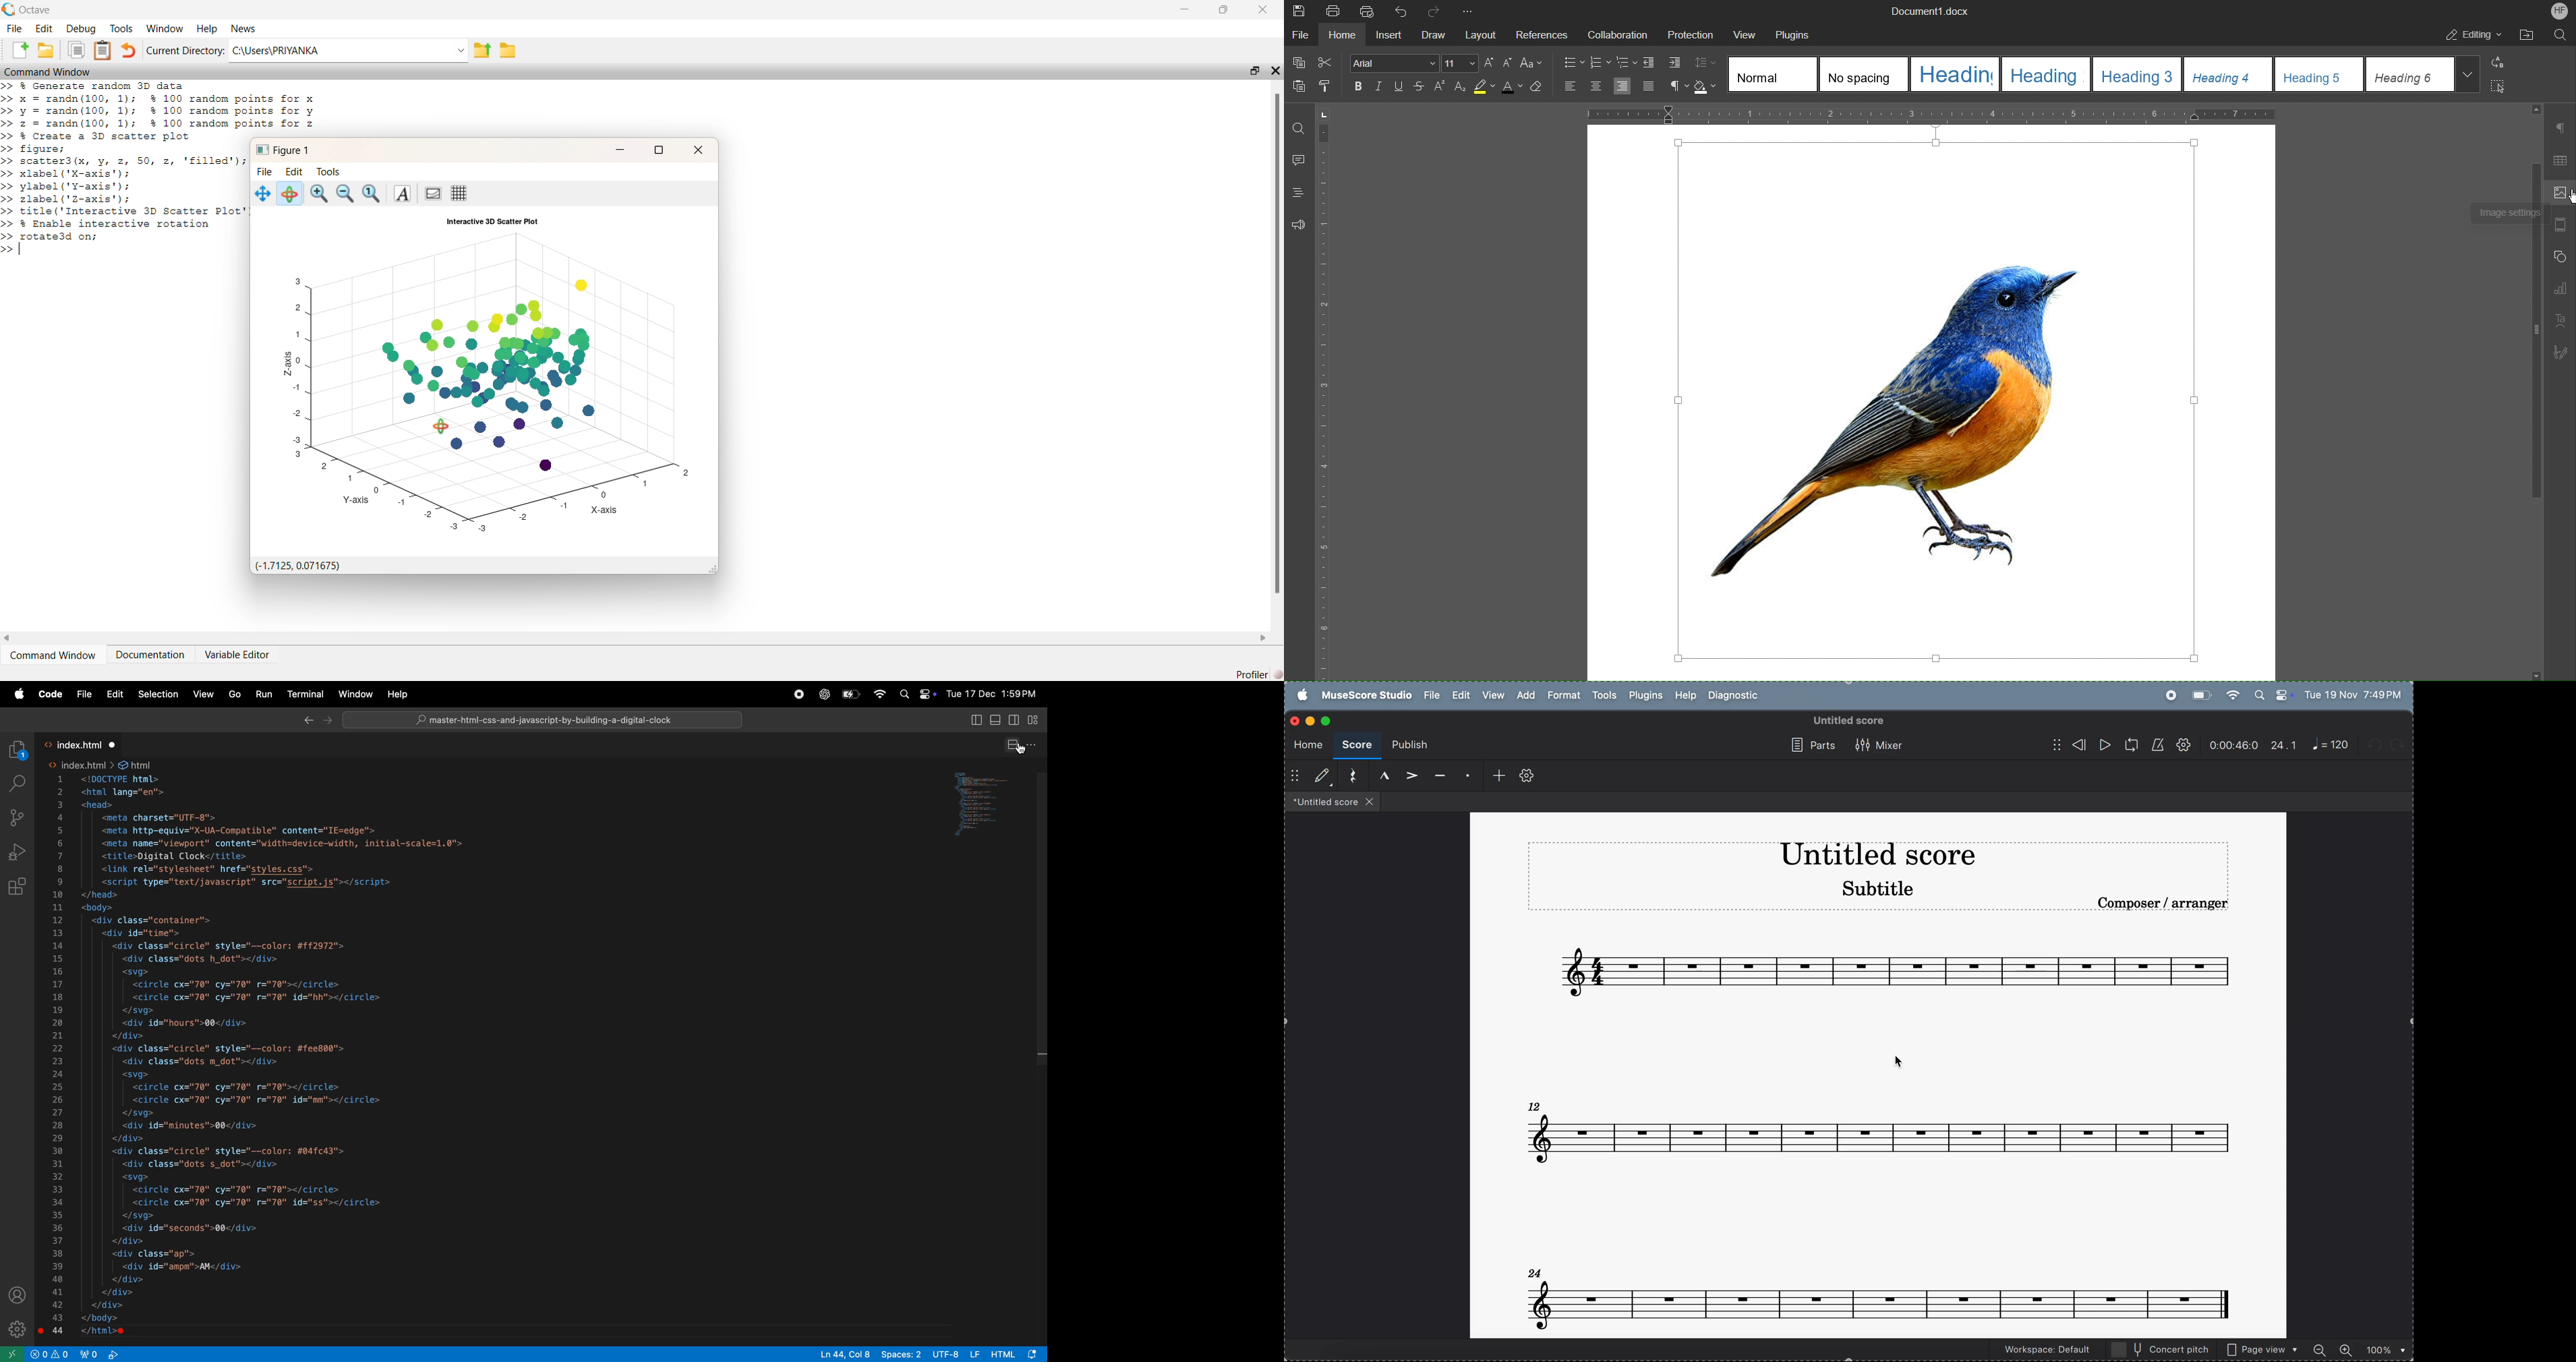 This screenshot has height=1372, width=2576. What do you see at coordinates (459, 193) in the screenshot?
I see `grid` at bounding box center [459, 193].